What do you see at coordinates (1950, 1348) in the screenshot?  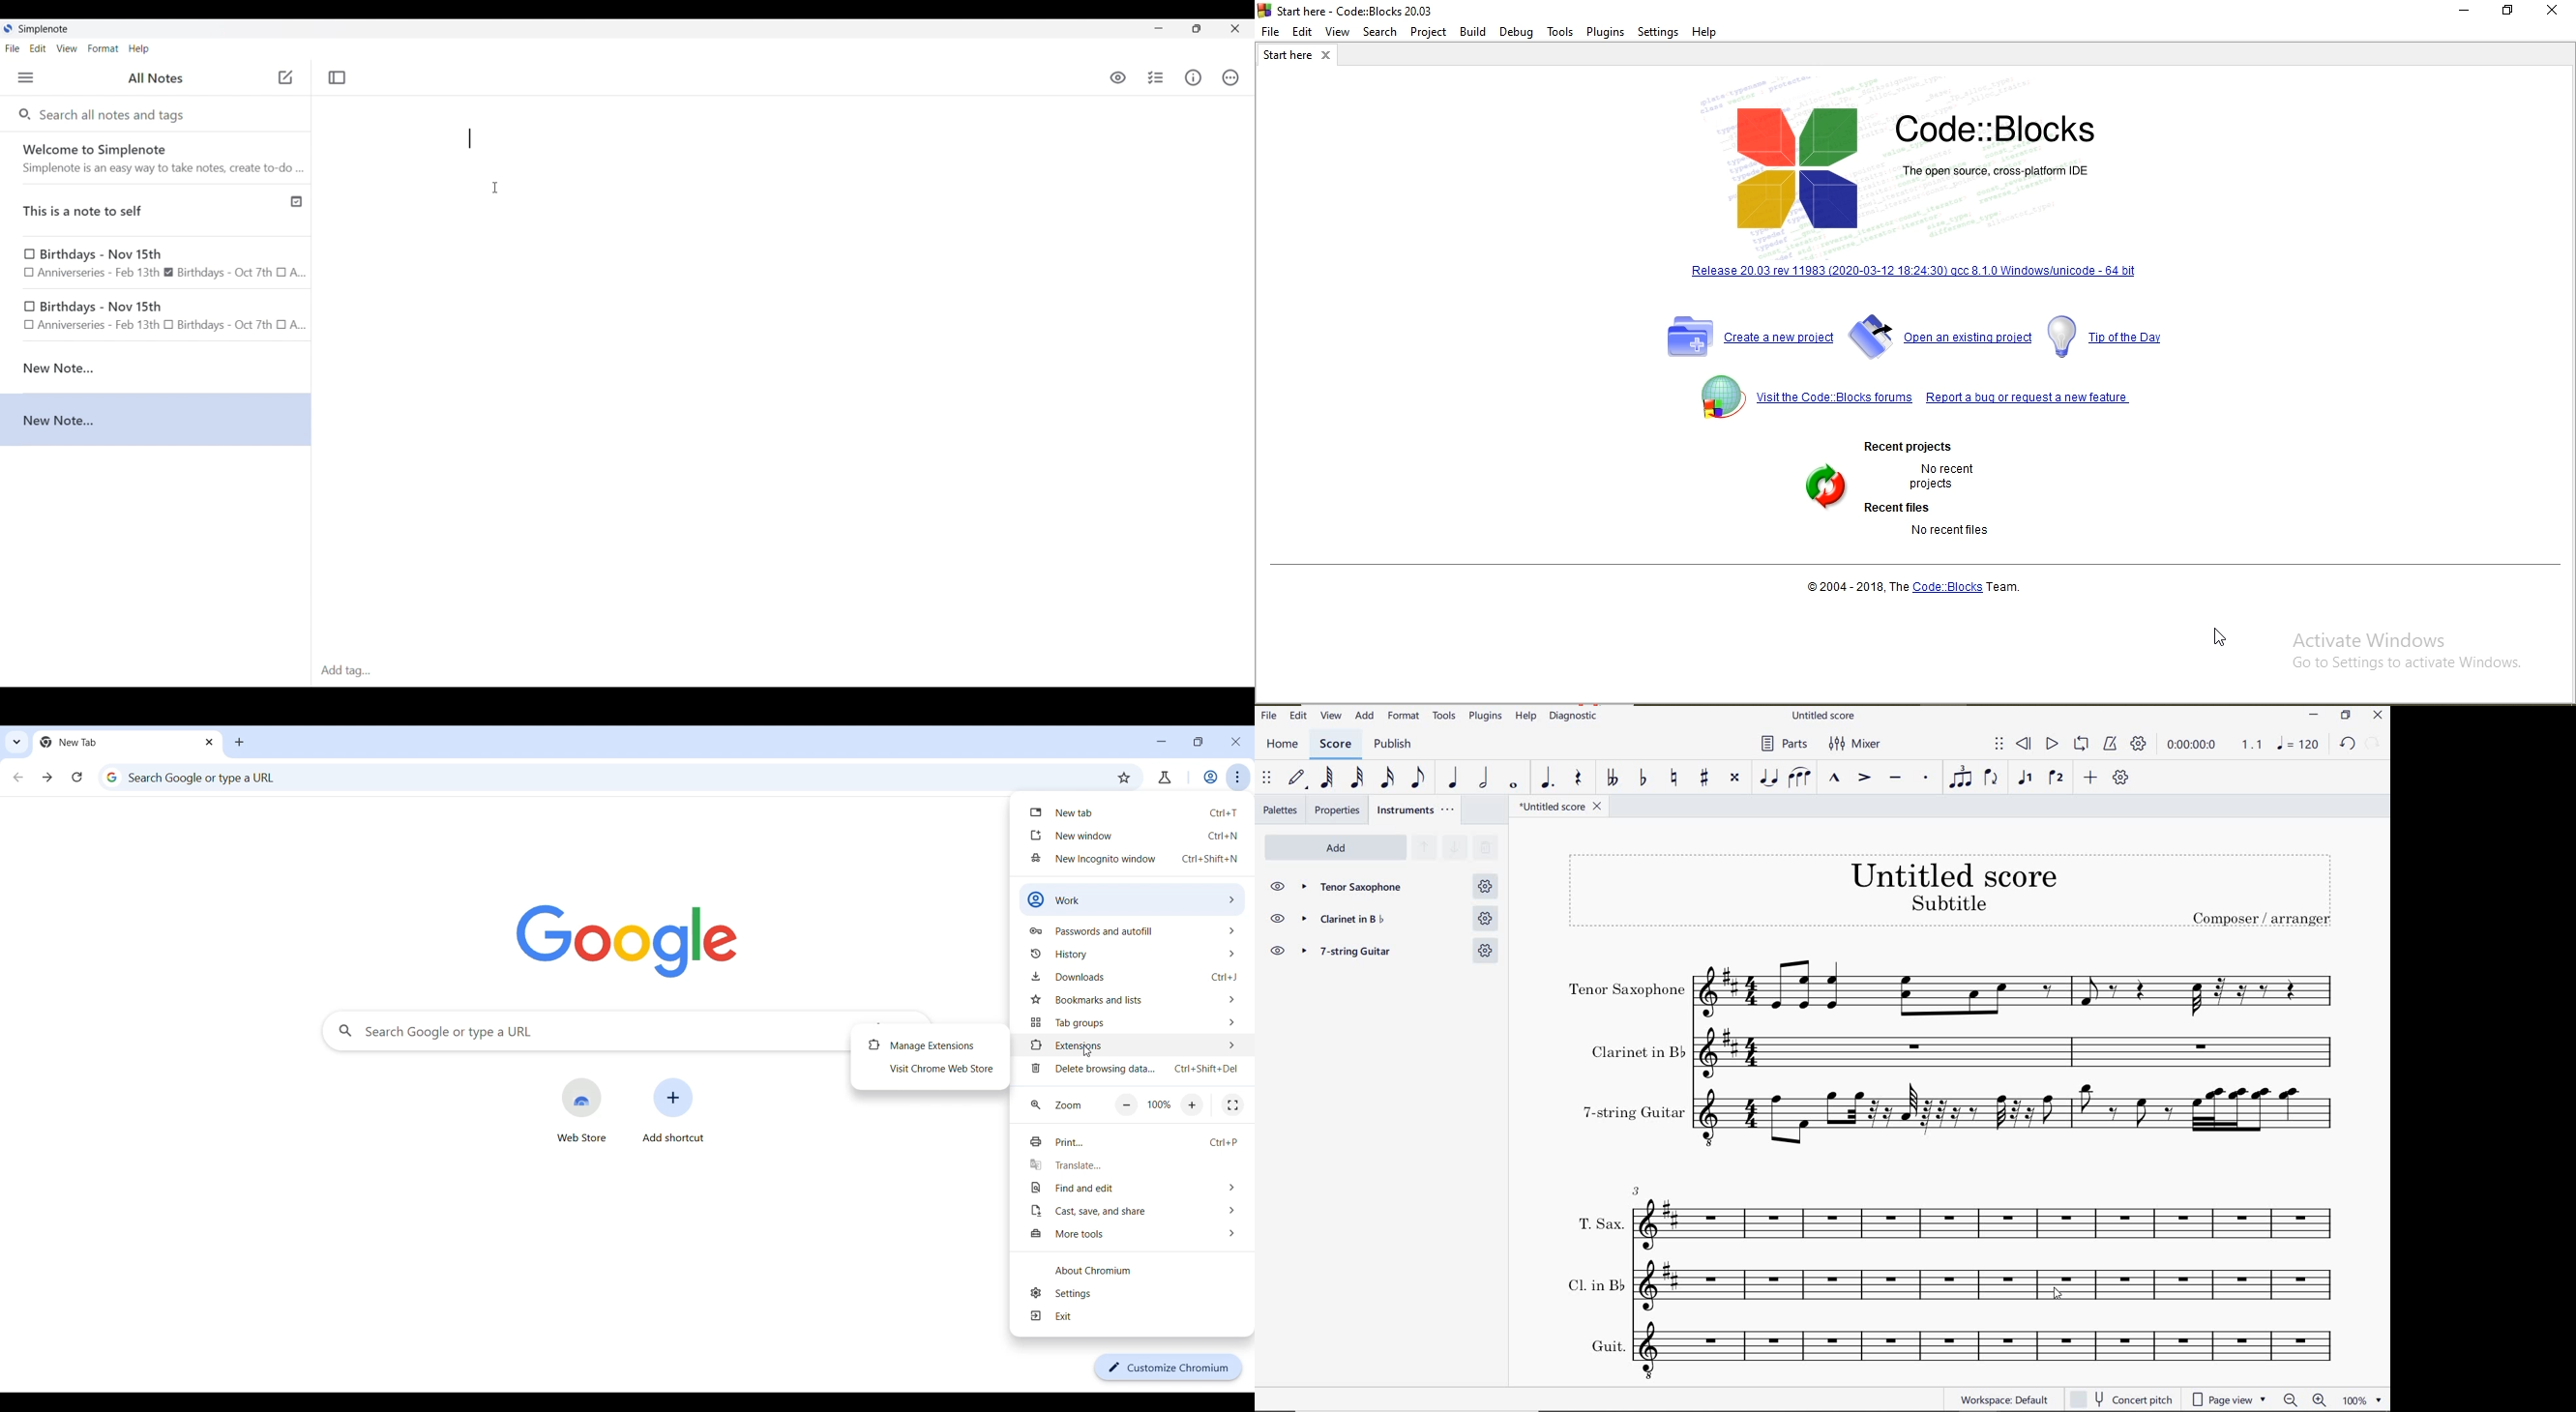 I see `INSTRUMENT: GUIT` at bounding box center [1950, 1348].